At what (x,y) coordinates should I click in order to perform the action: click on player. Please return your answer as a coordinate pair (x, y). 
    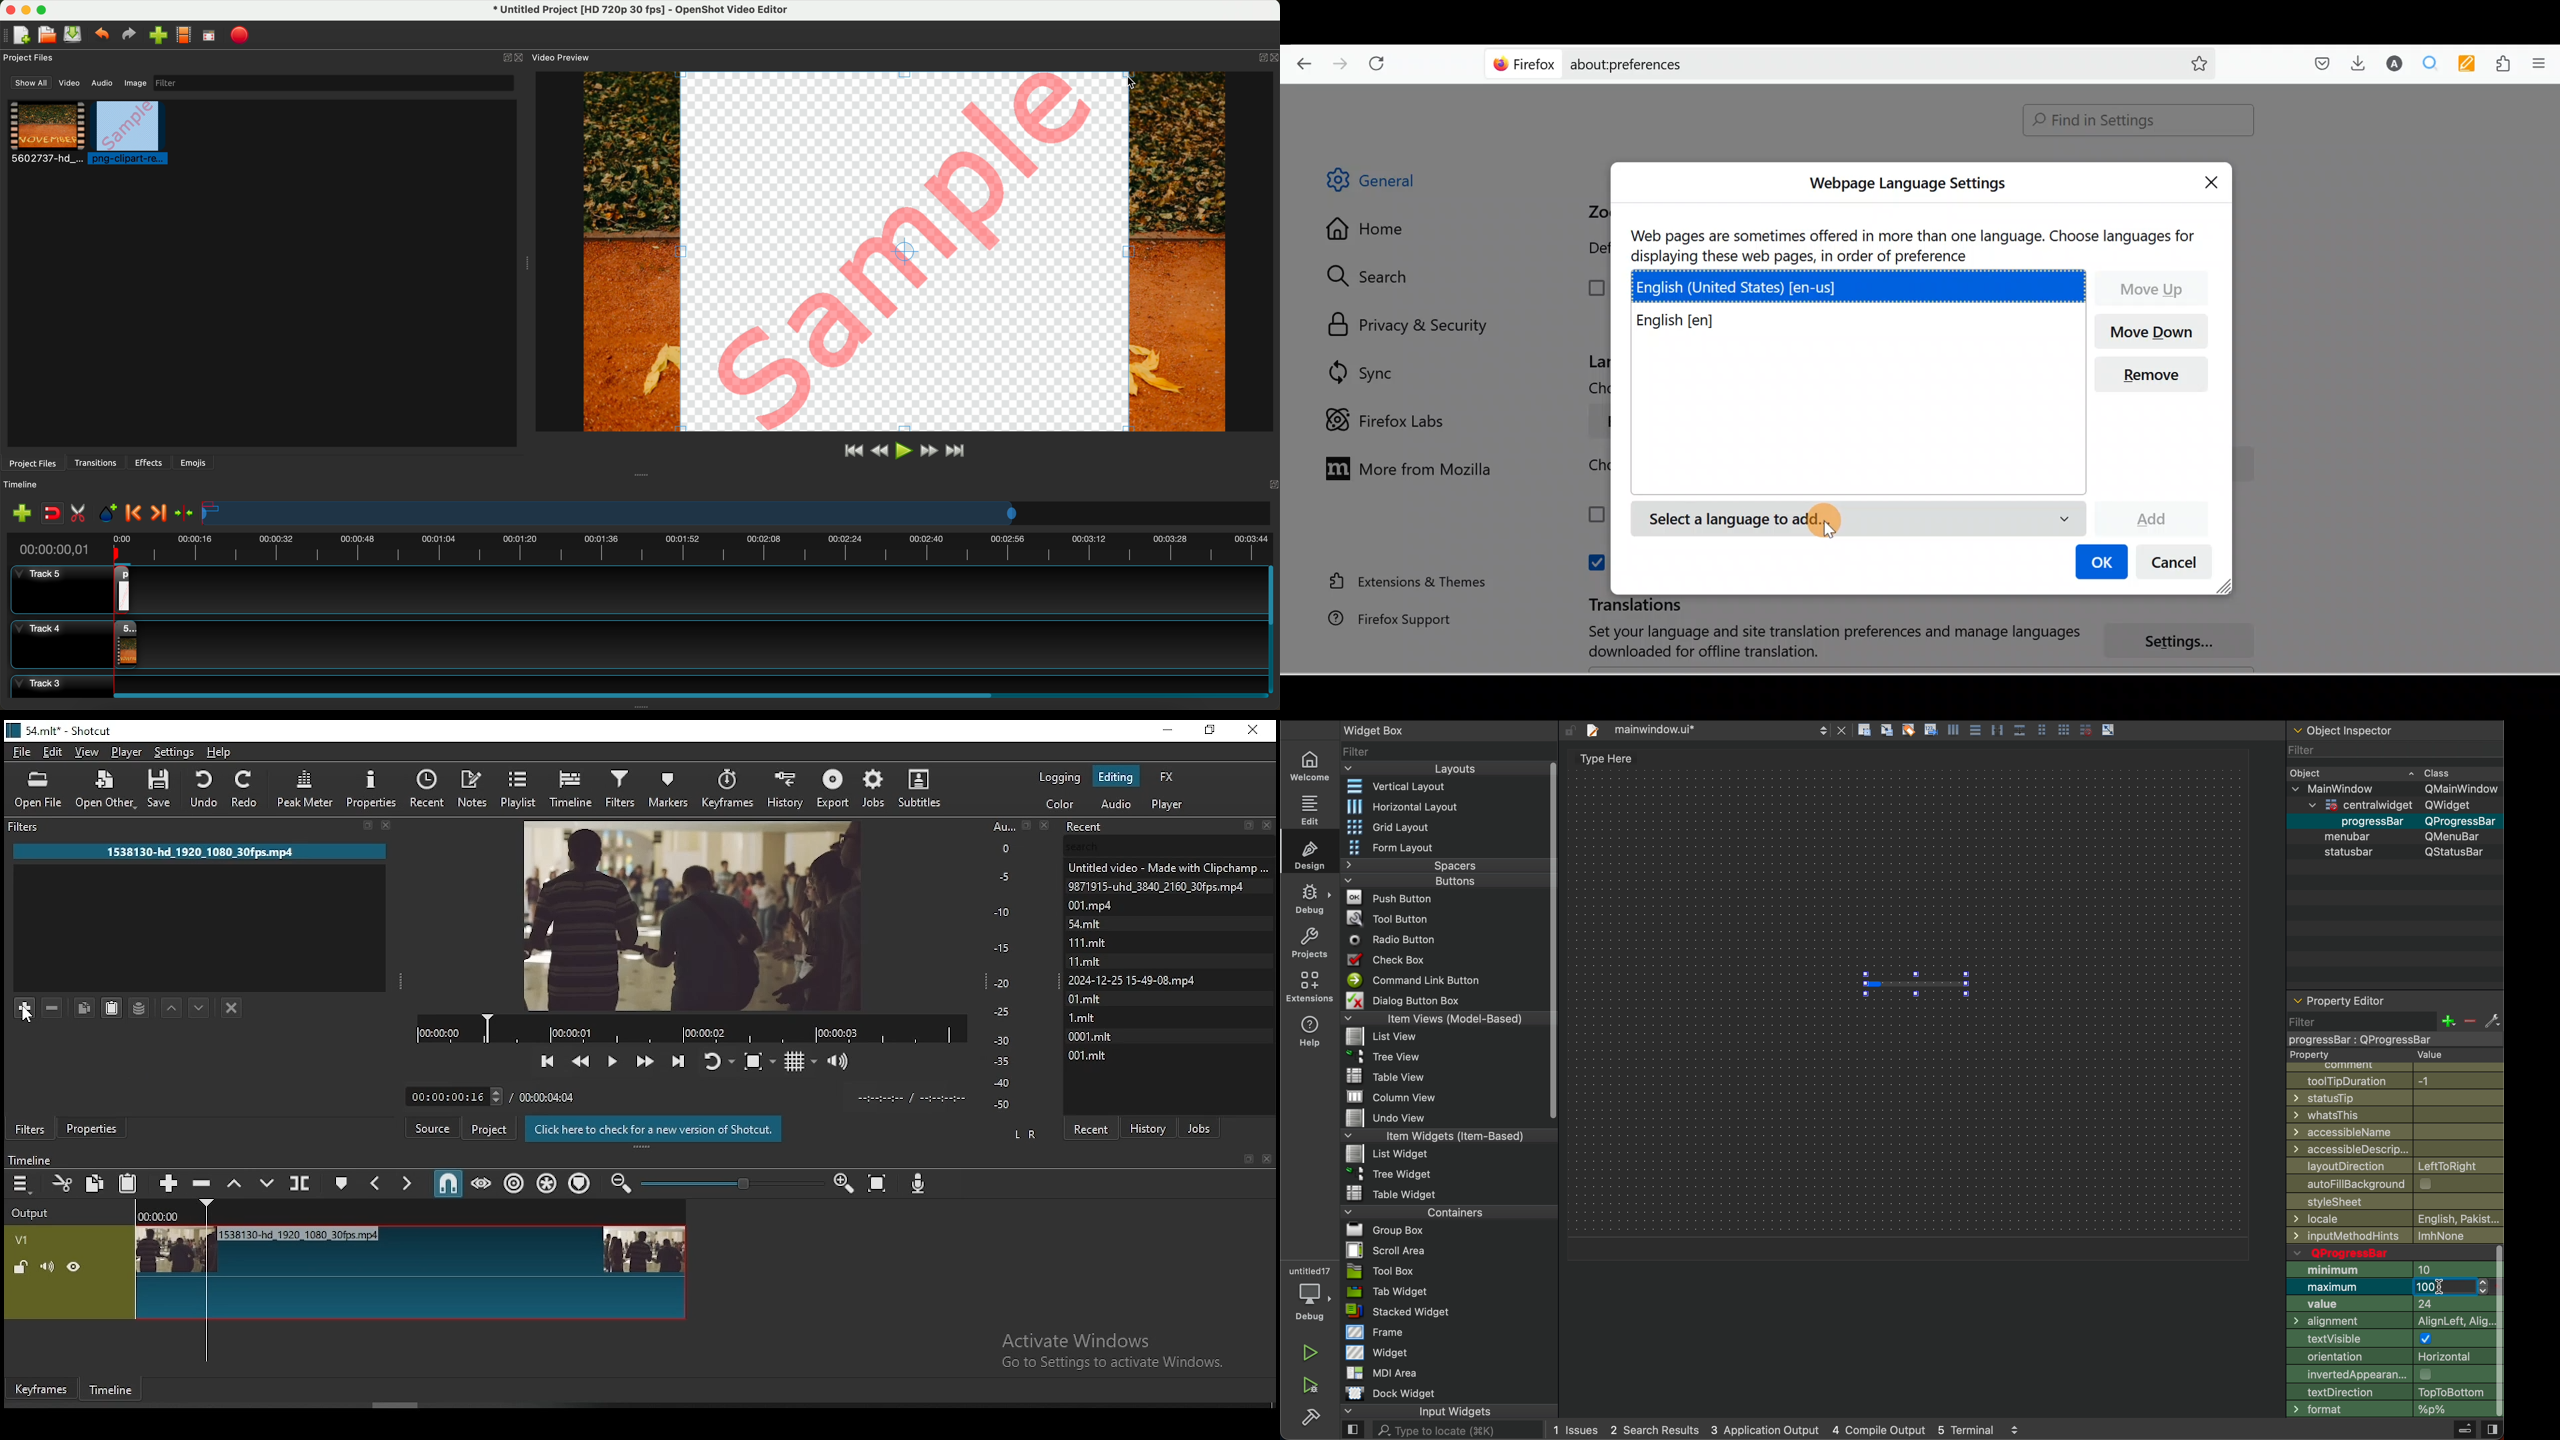
    Looking at the image, I should click on (1167, 805).